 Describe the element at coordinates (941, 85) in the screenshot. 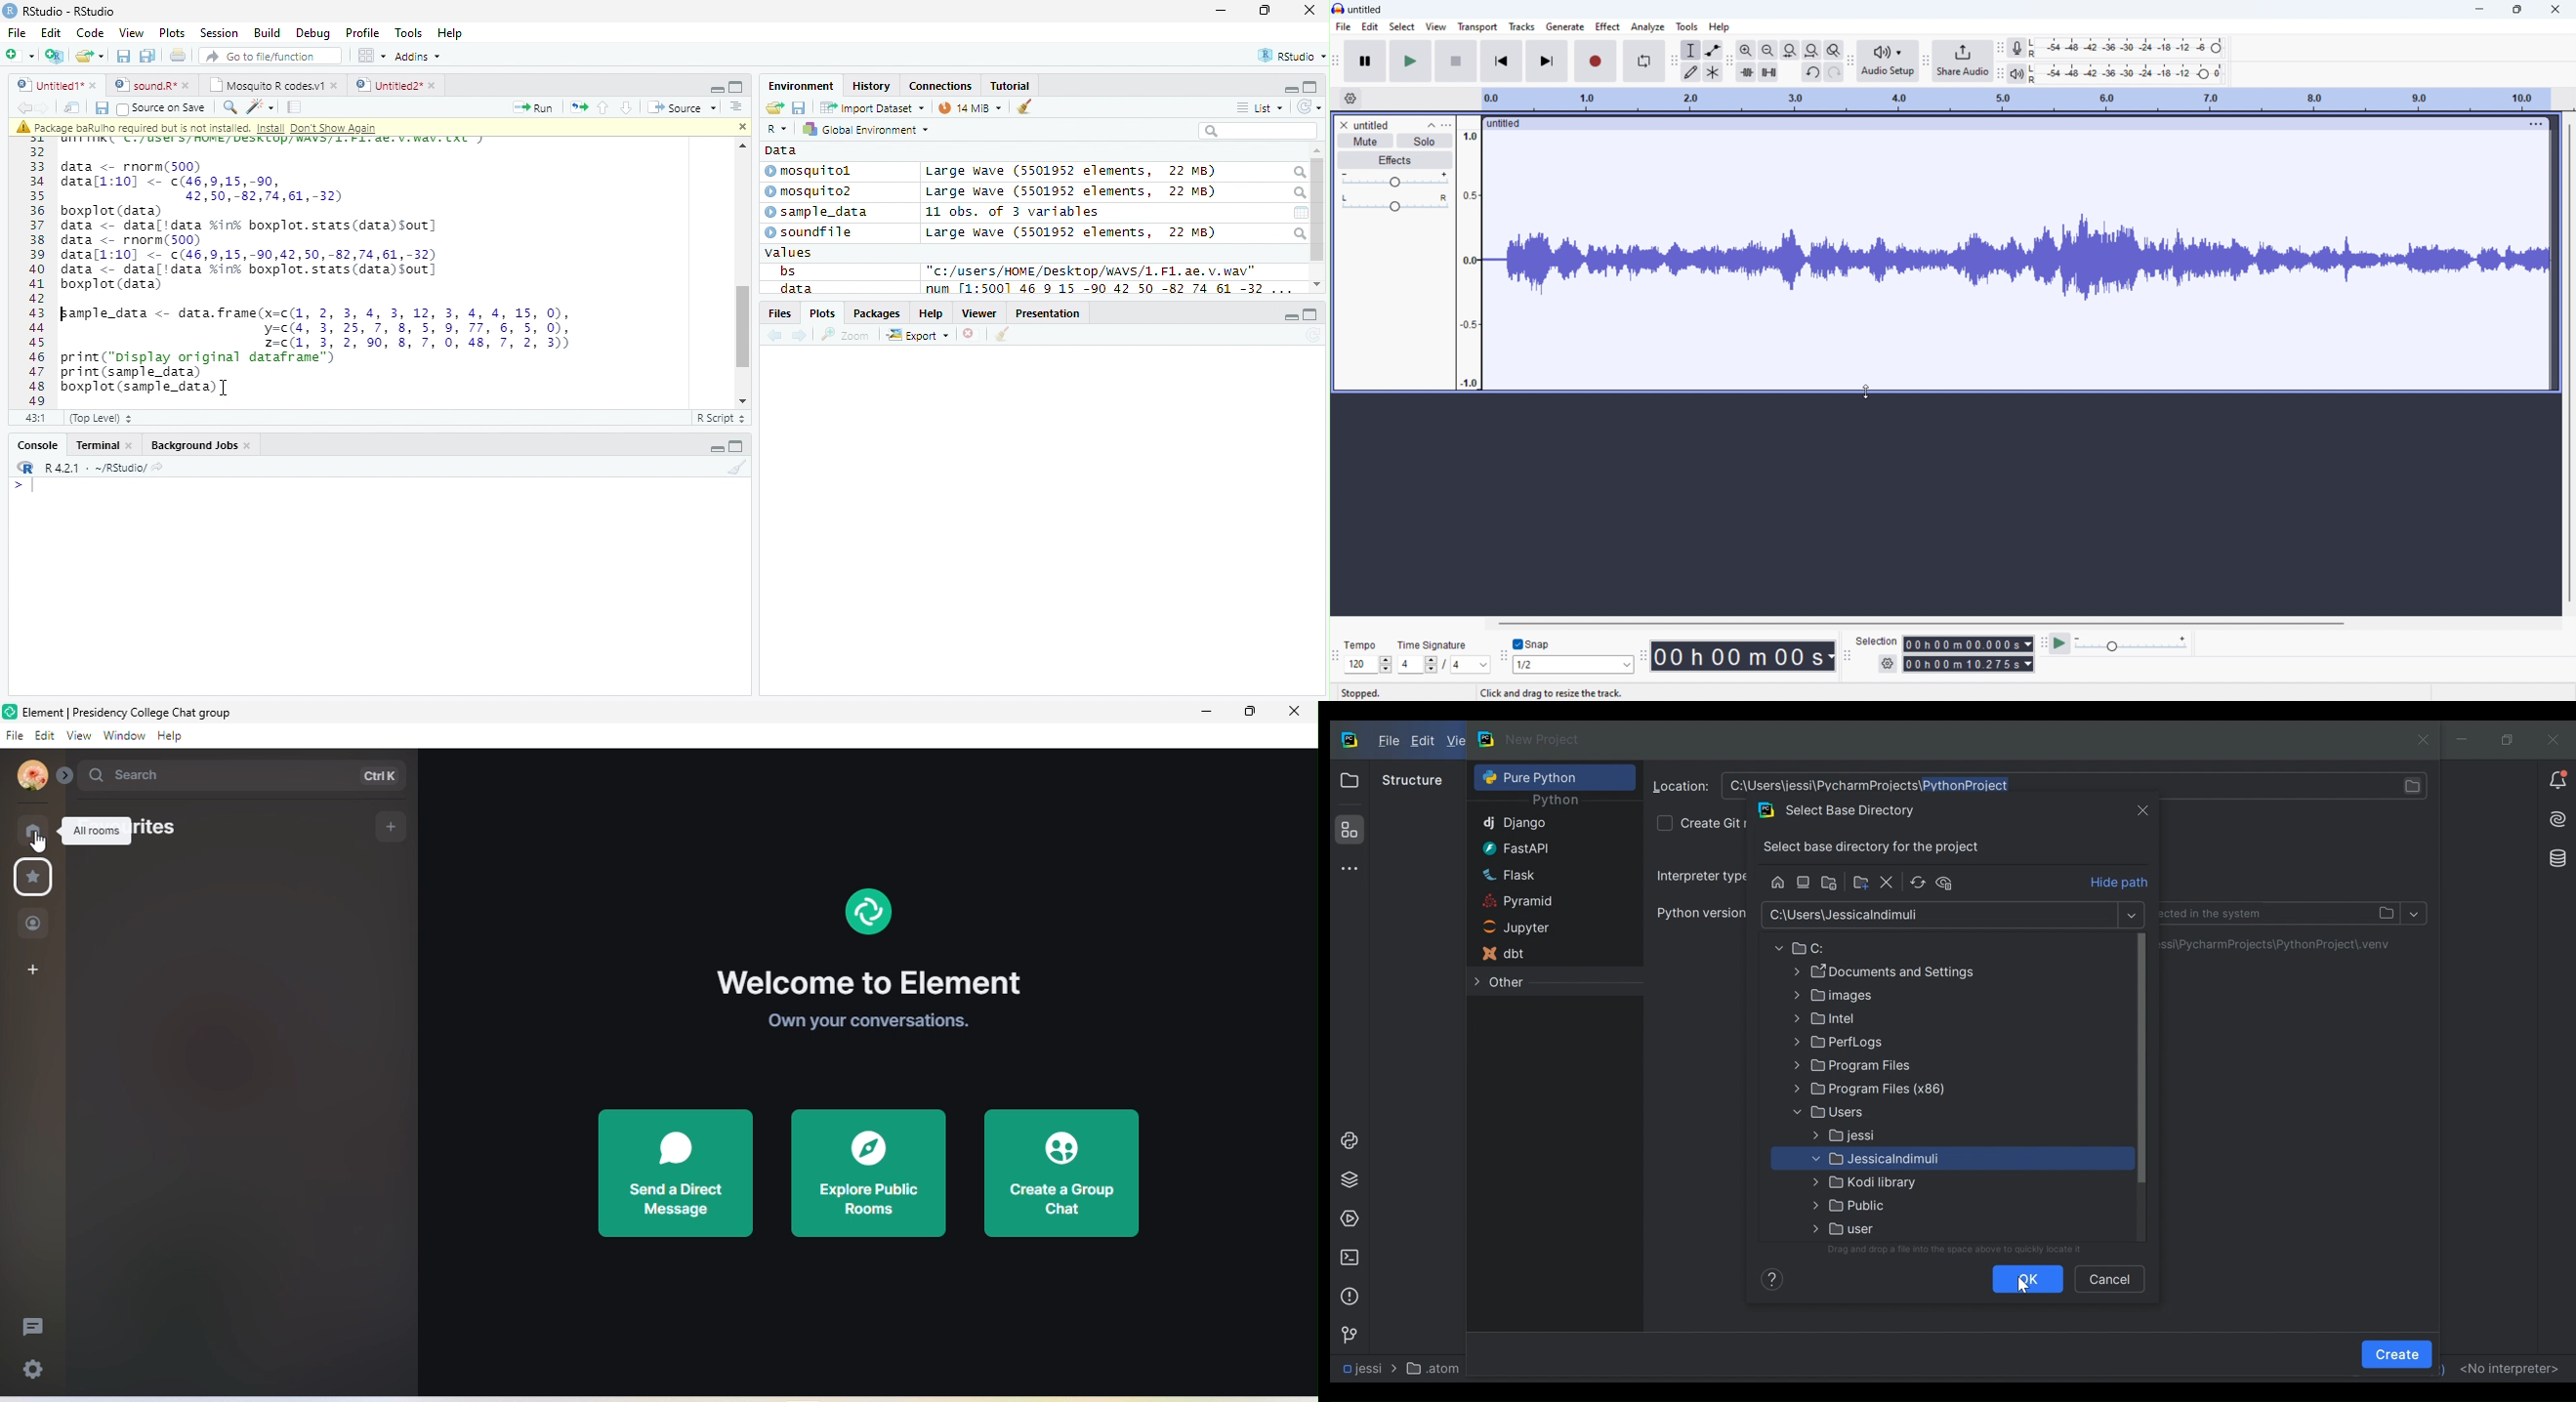

I see `Connections` at that location.